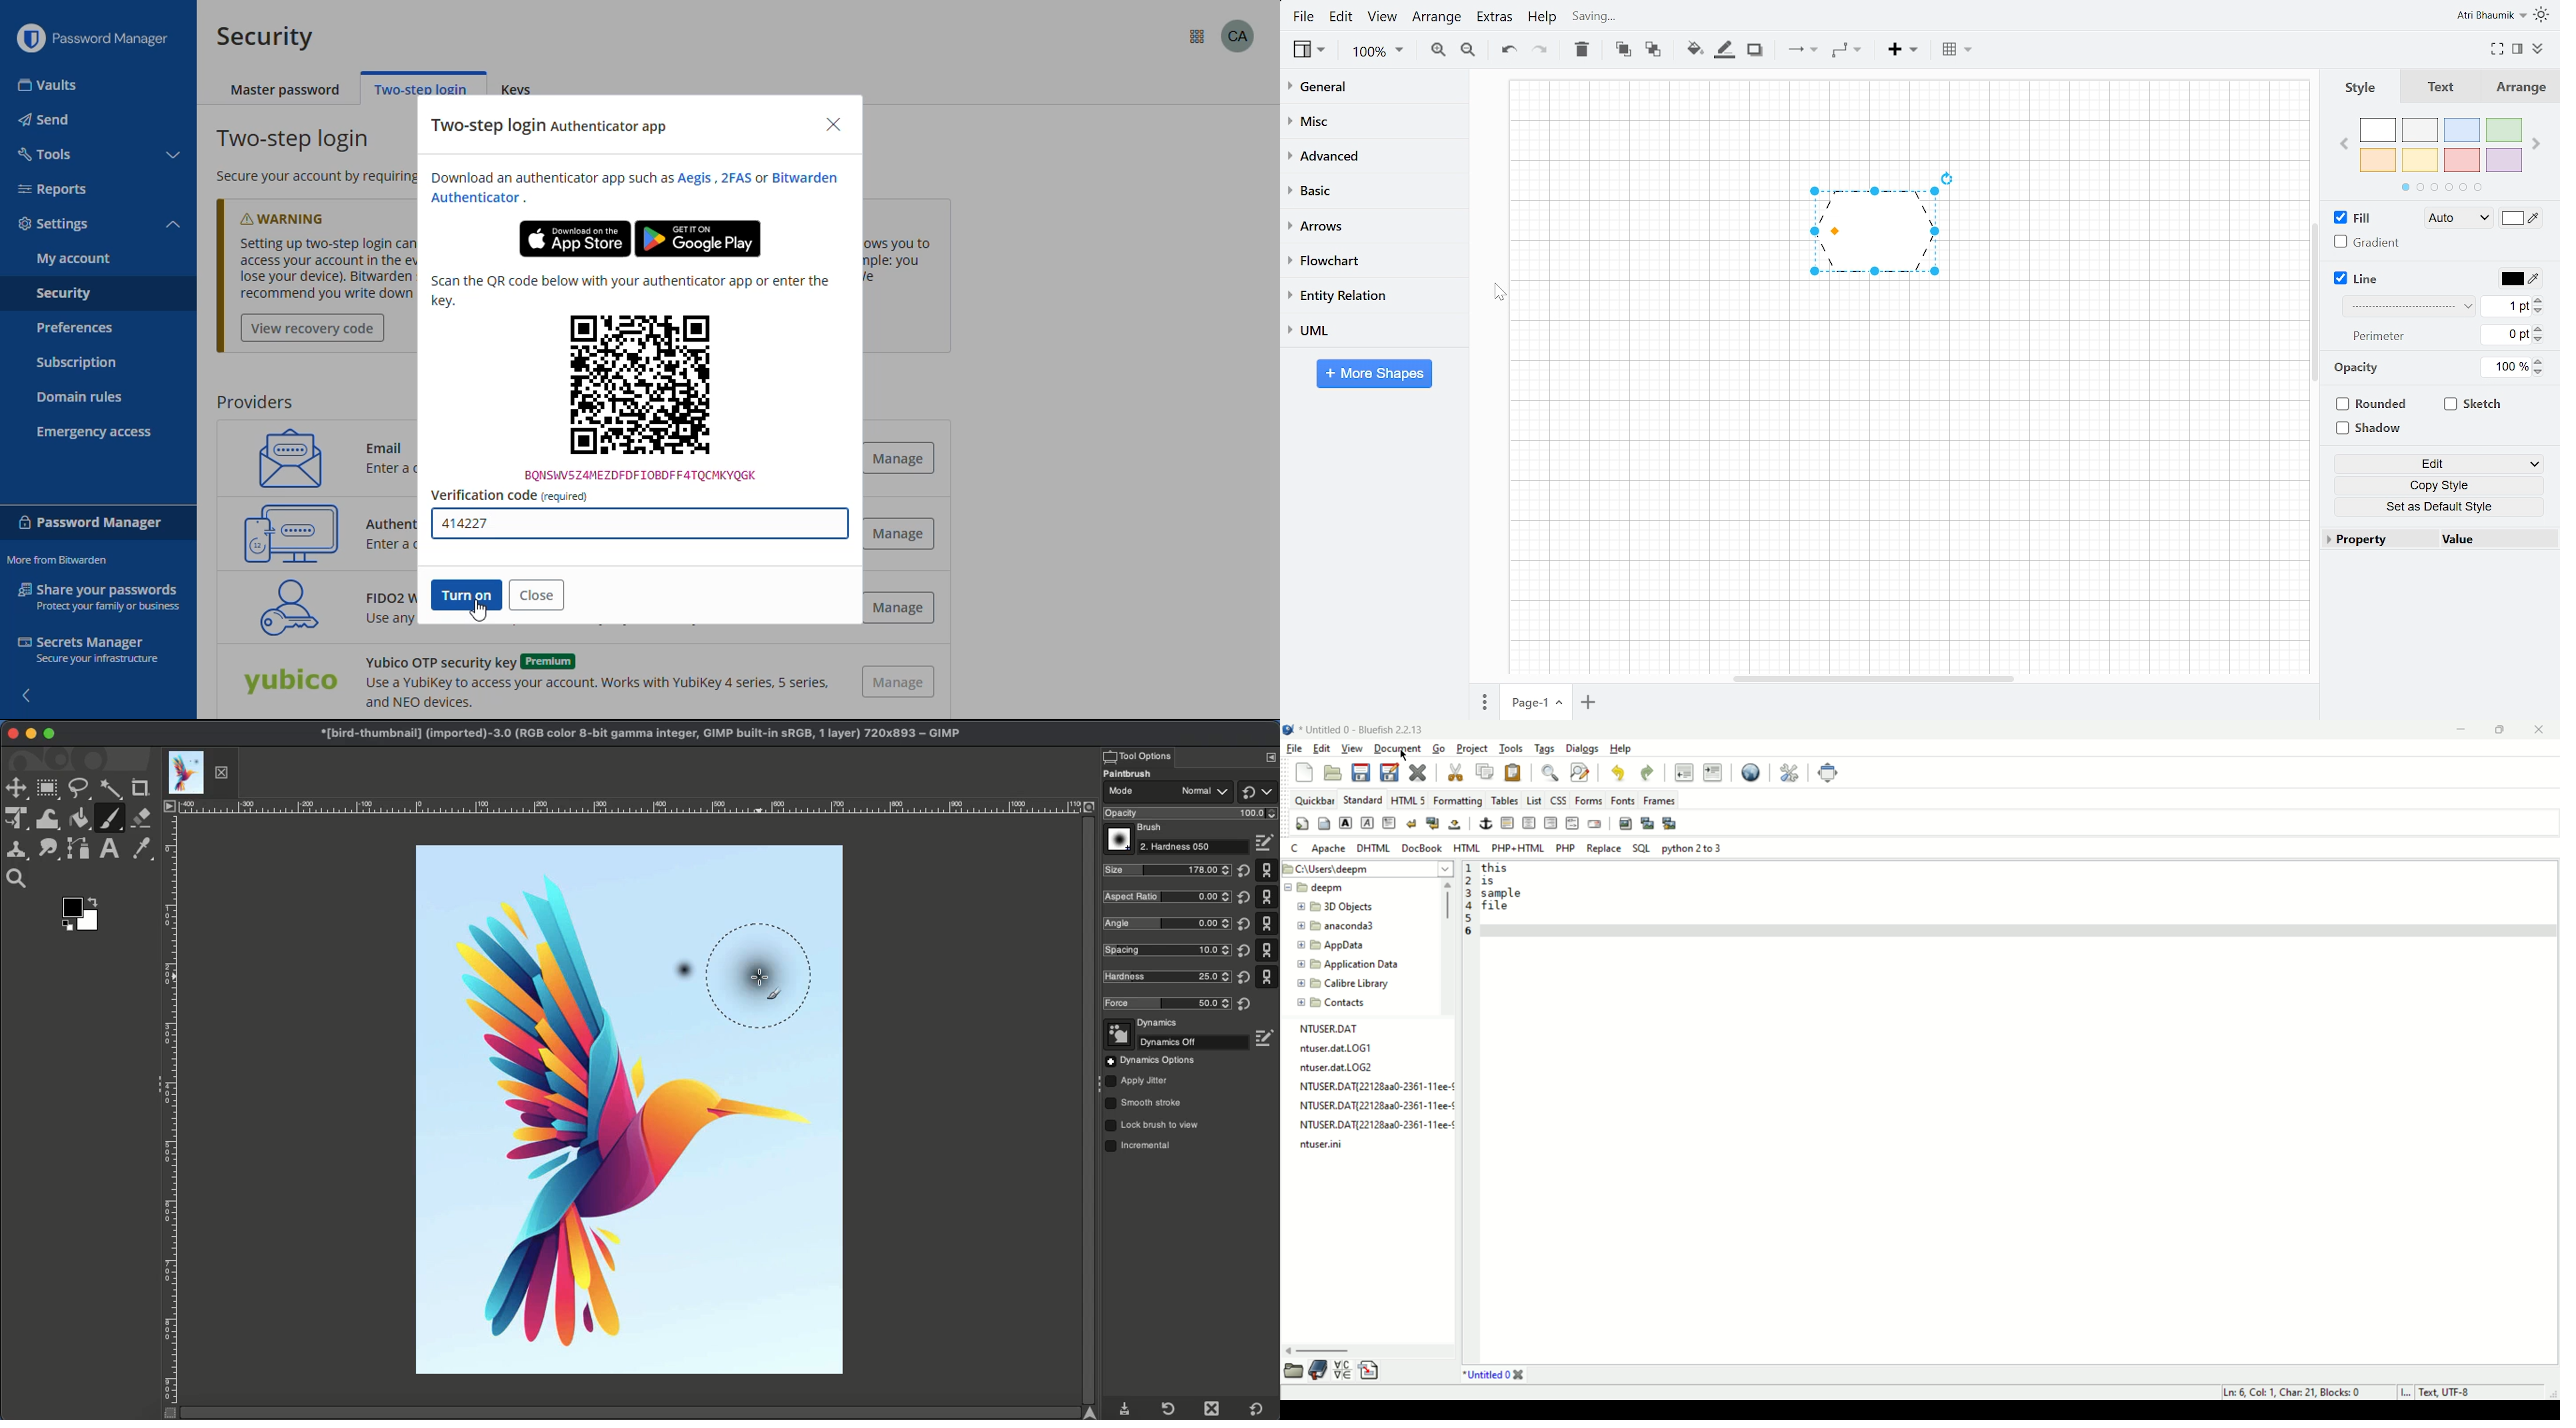 The image size is (2576, 1428). Describe the element at coordinates (2505, 335) in the screenshot. I see `Current line perimeter` at that location.